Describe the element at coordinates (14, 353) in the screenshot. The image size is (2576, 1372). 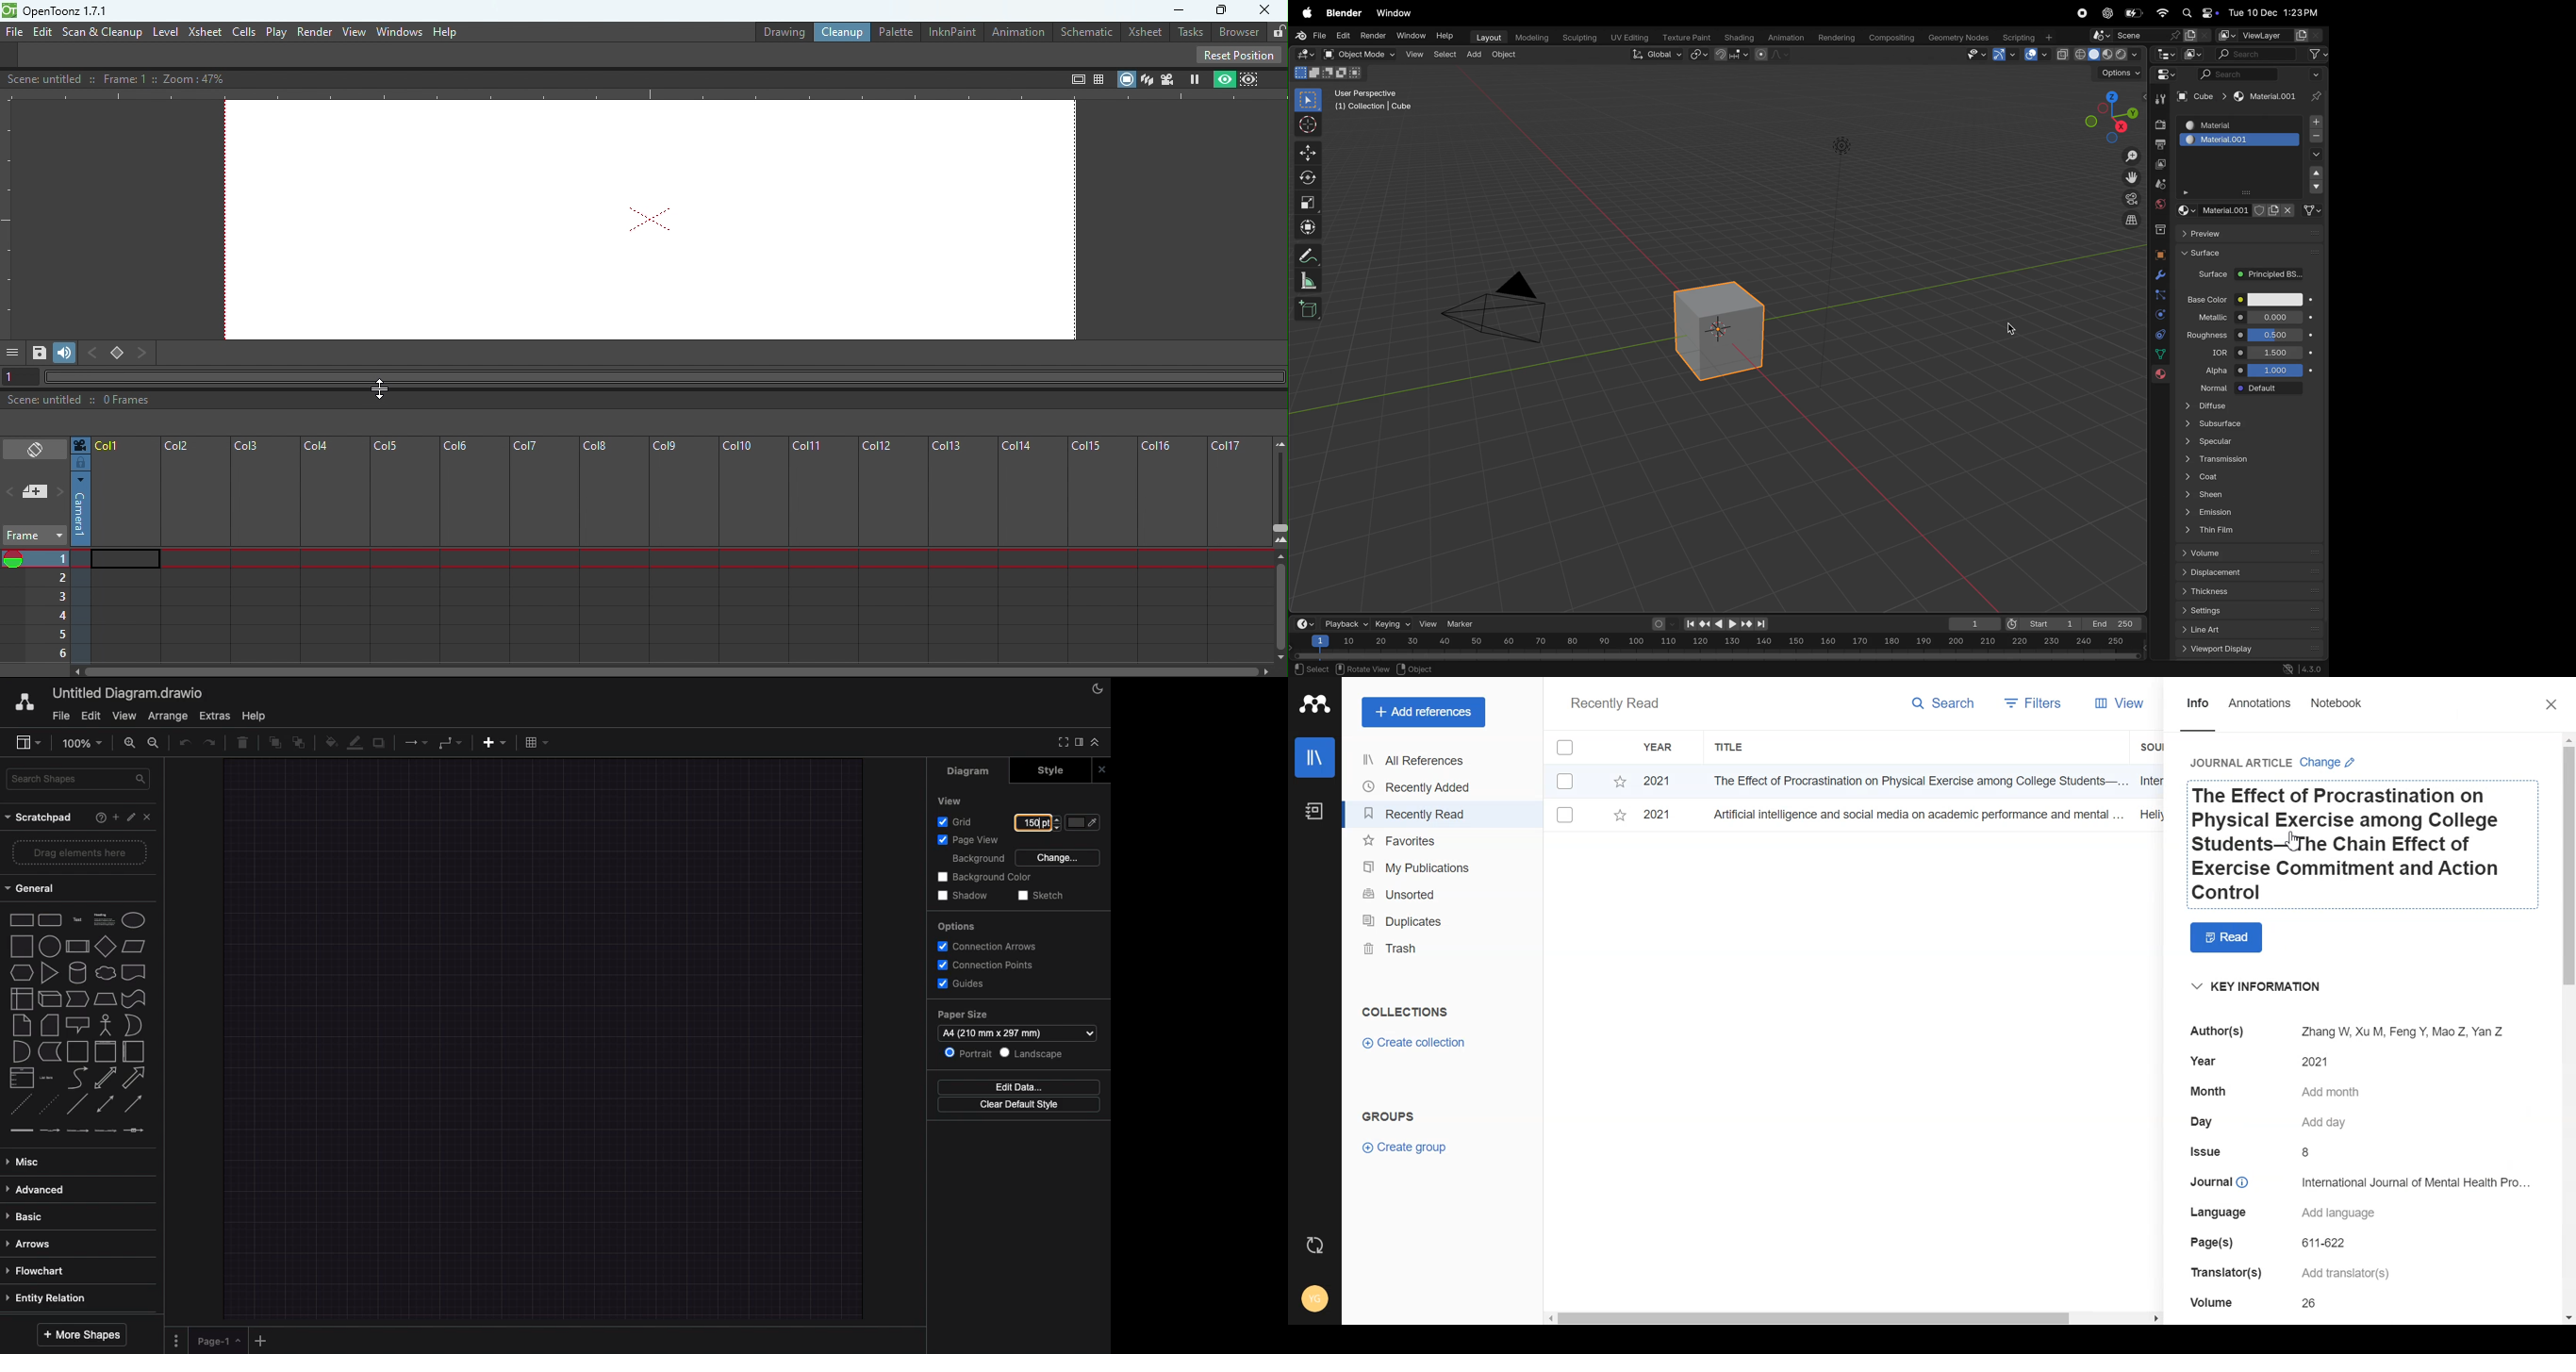
I see `` at that location.